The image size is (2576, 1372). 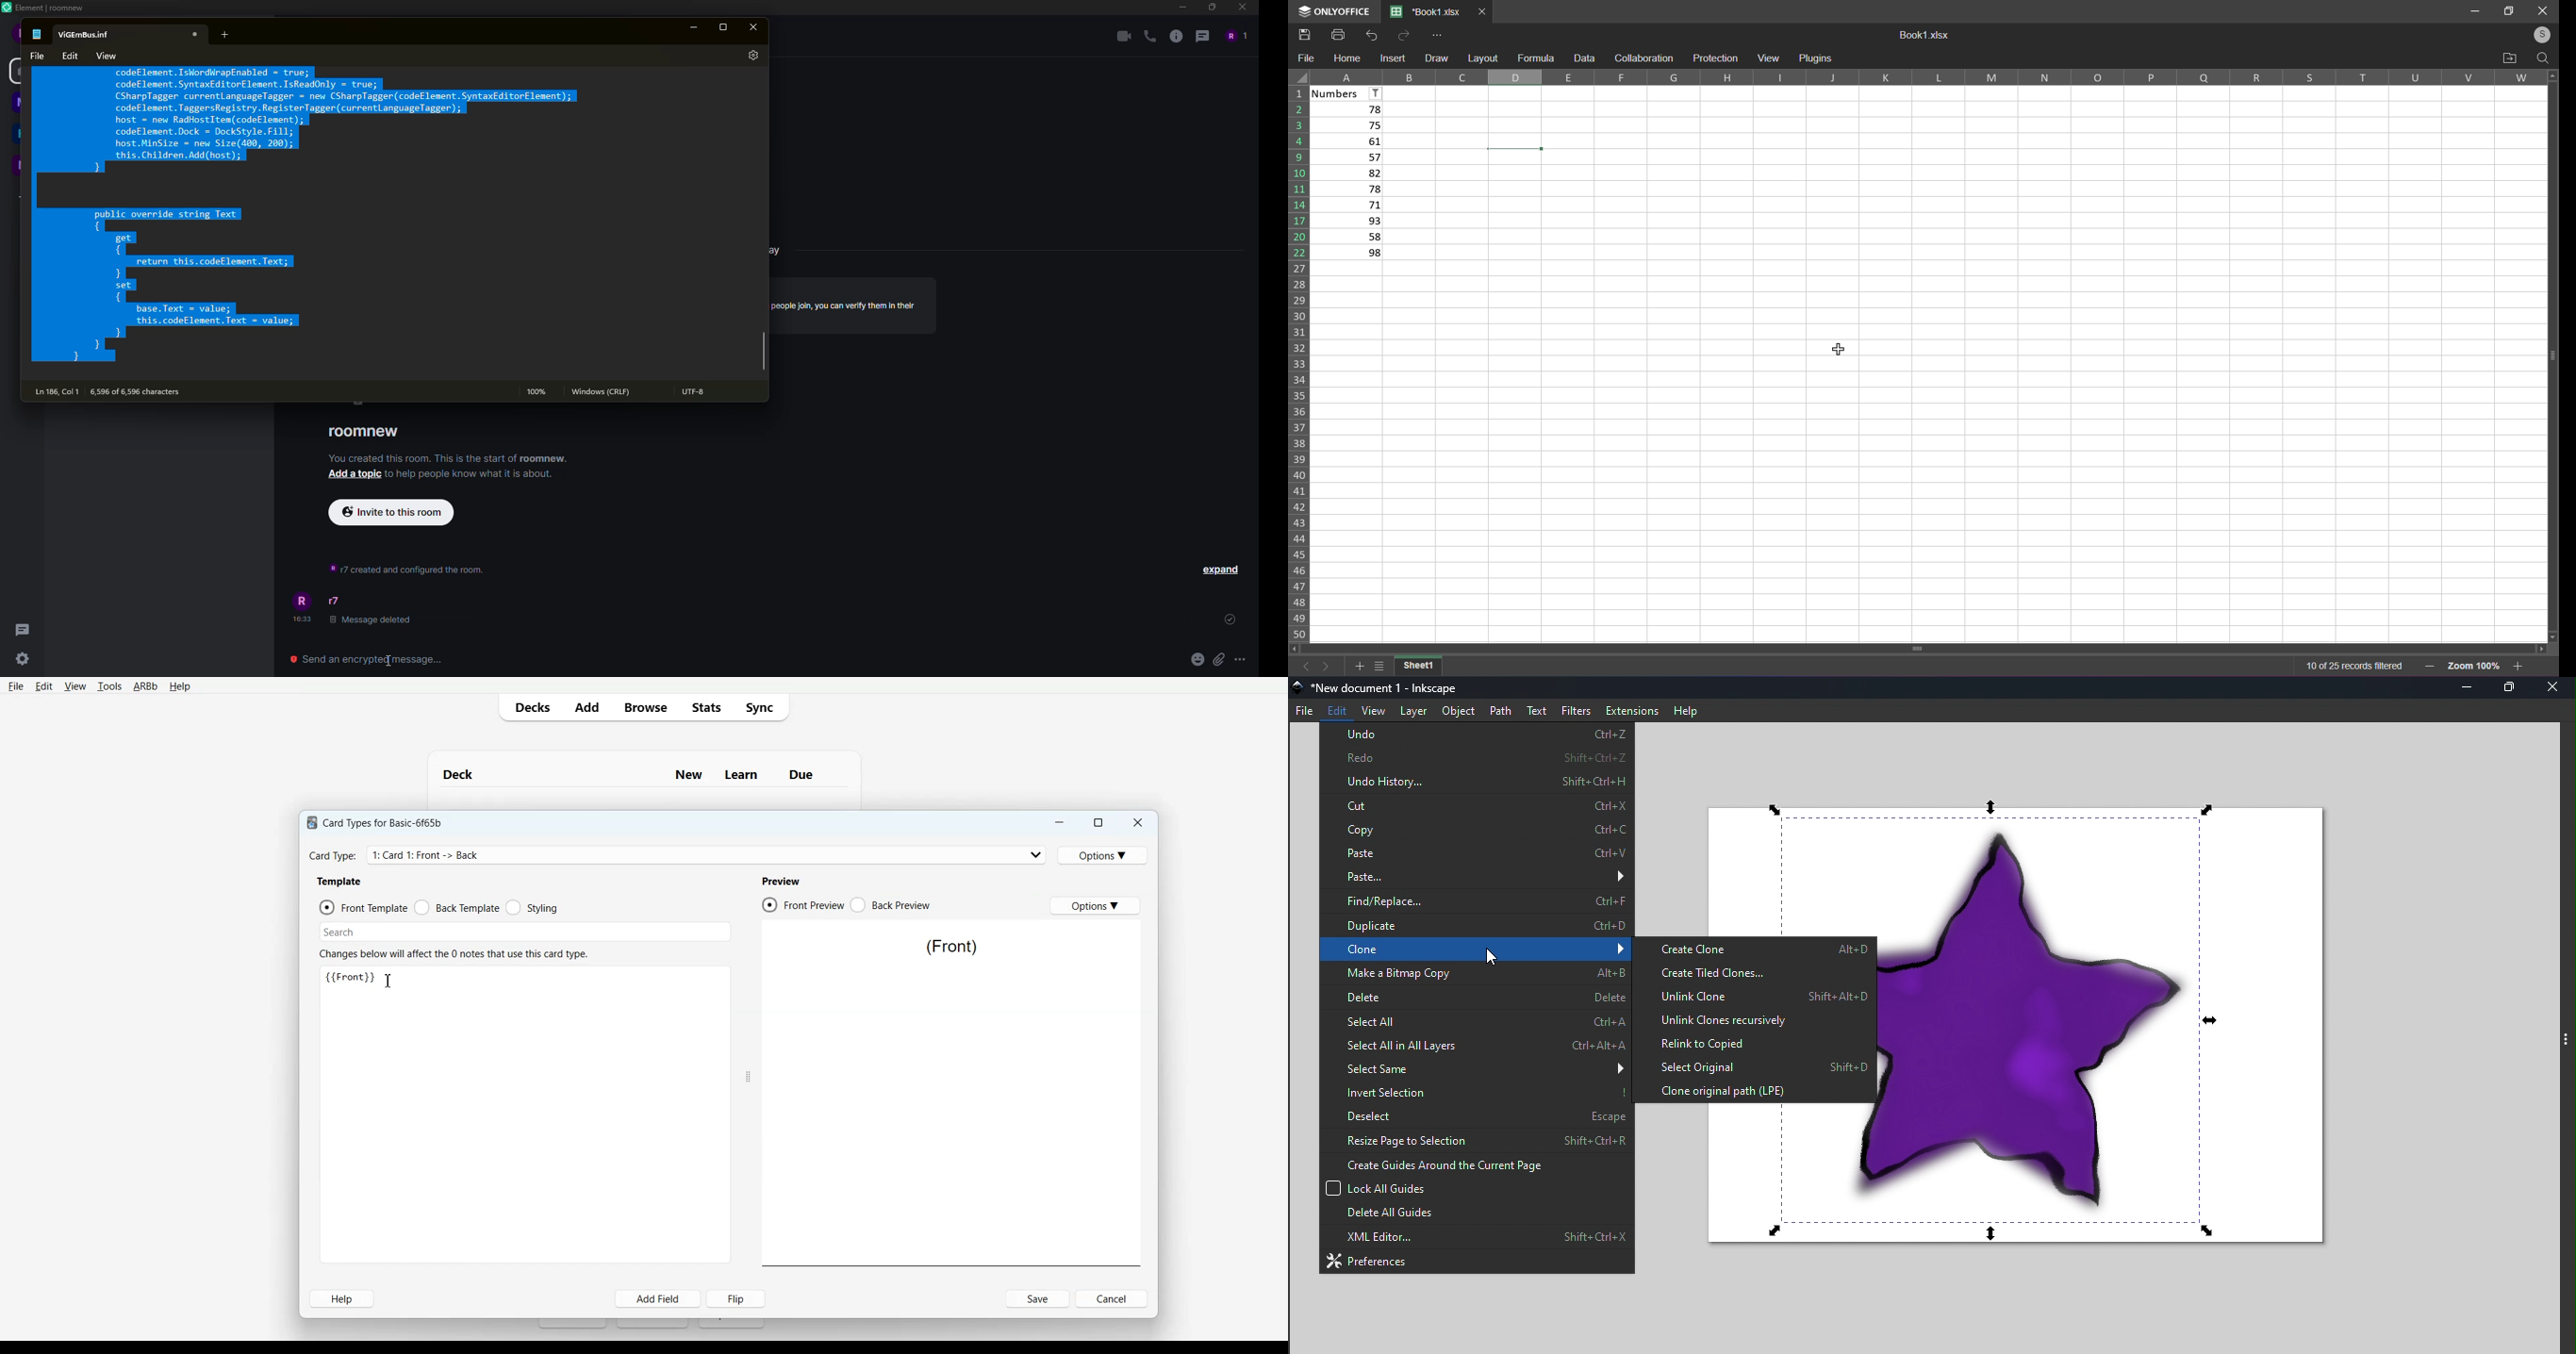 I want to click on utf, so click(x=697, y=393).